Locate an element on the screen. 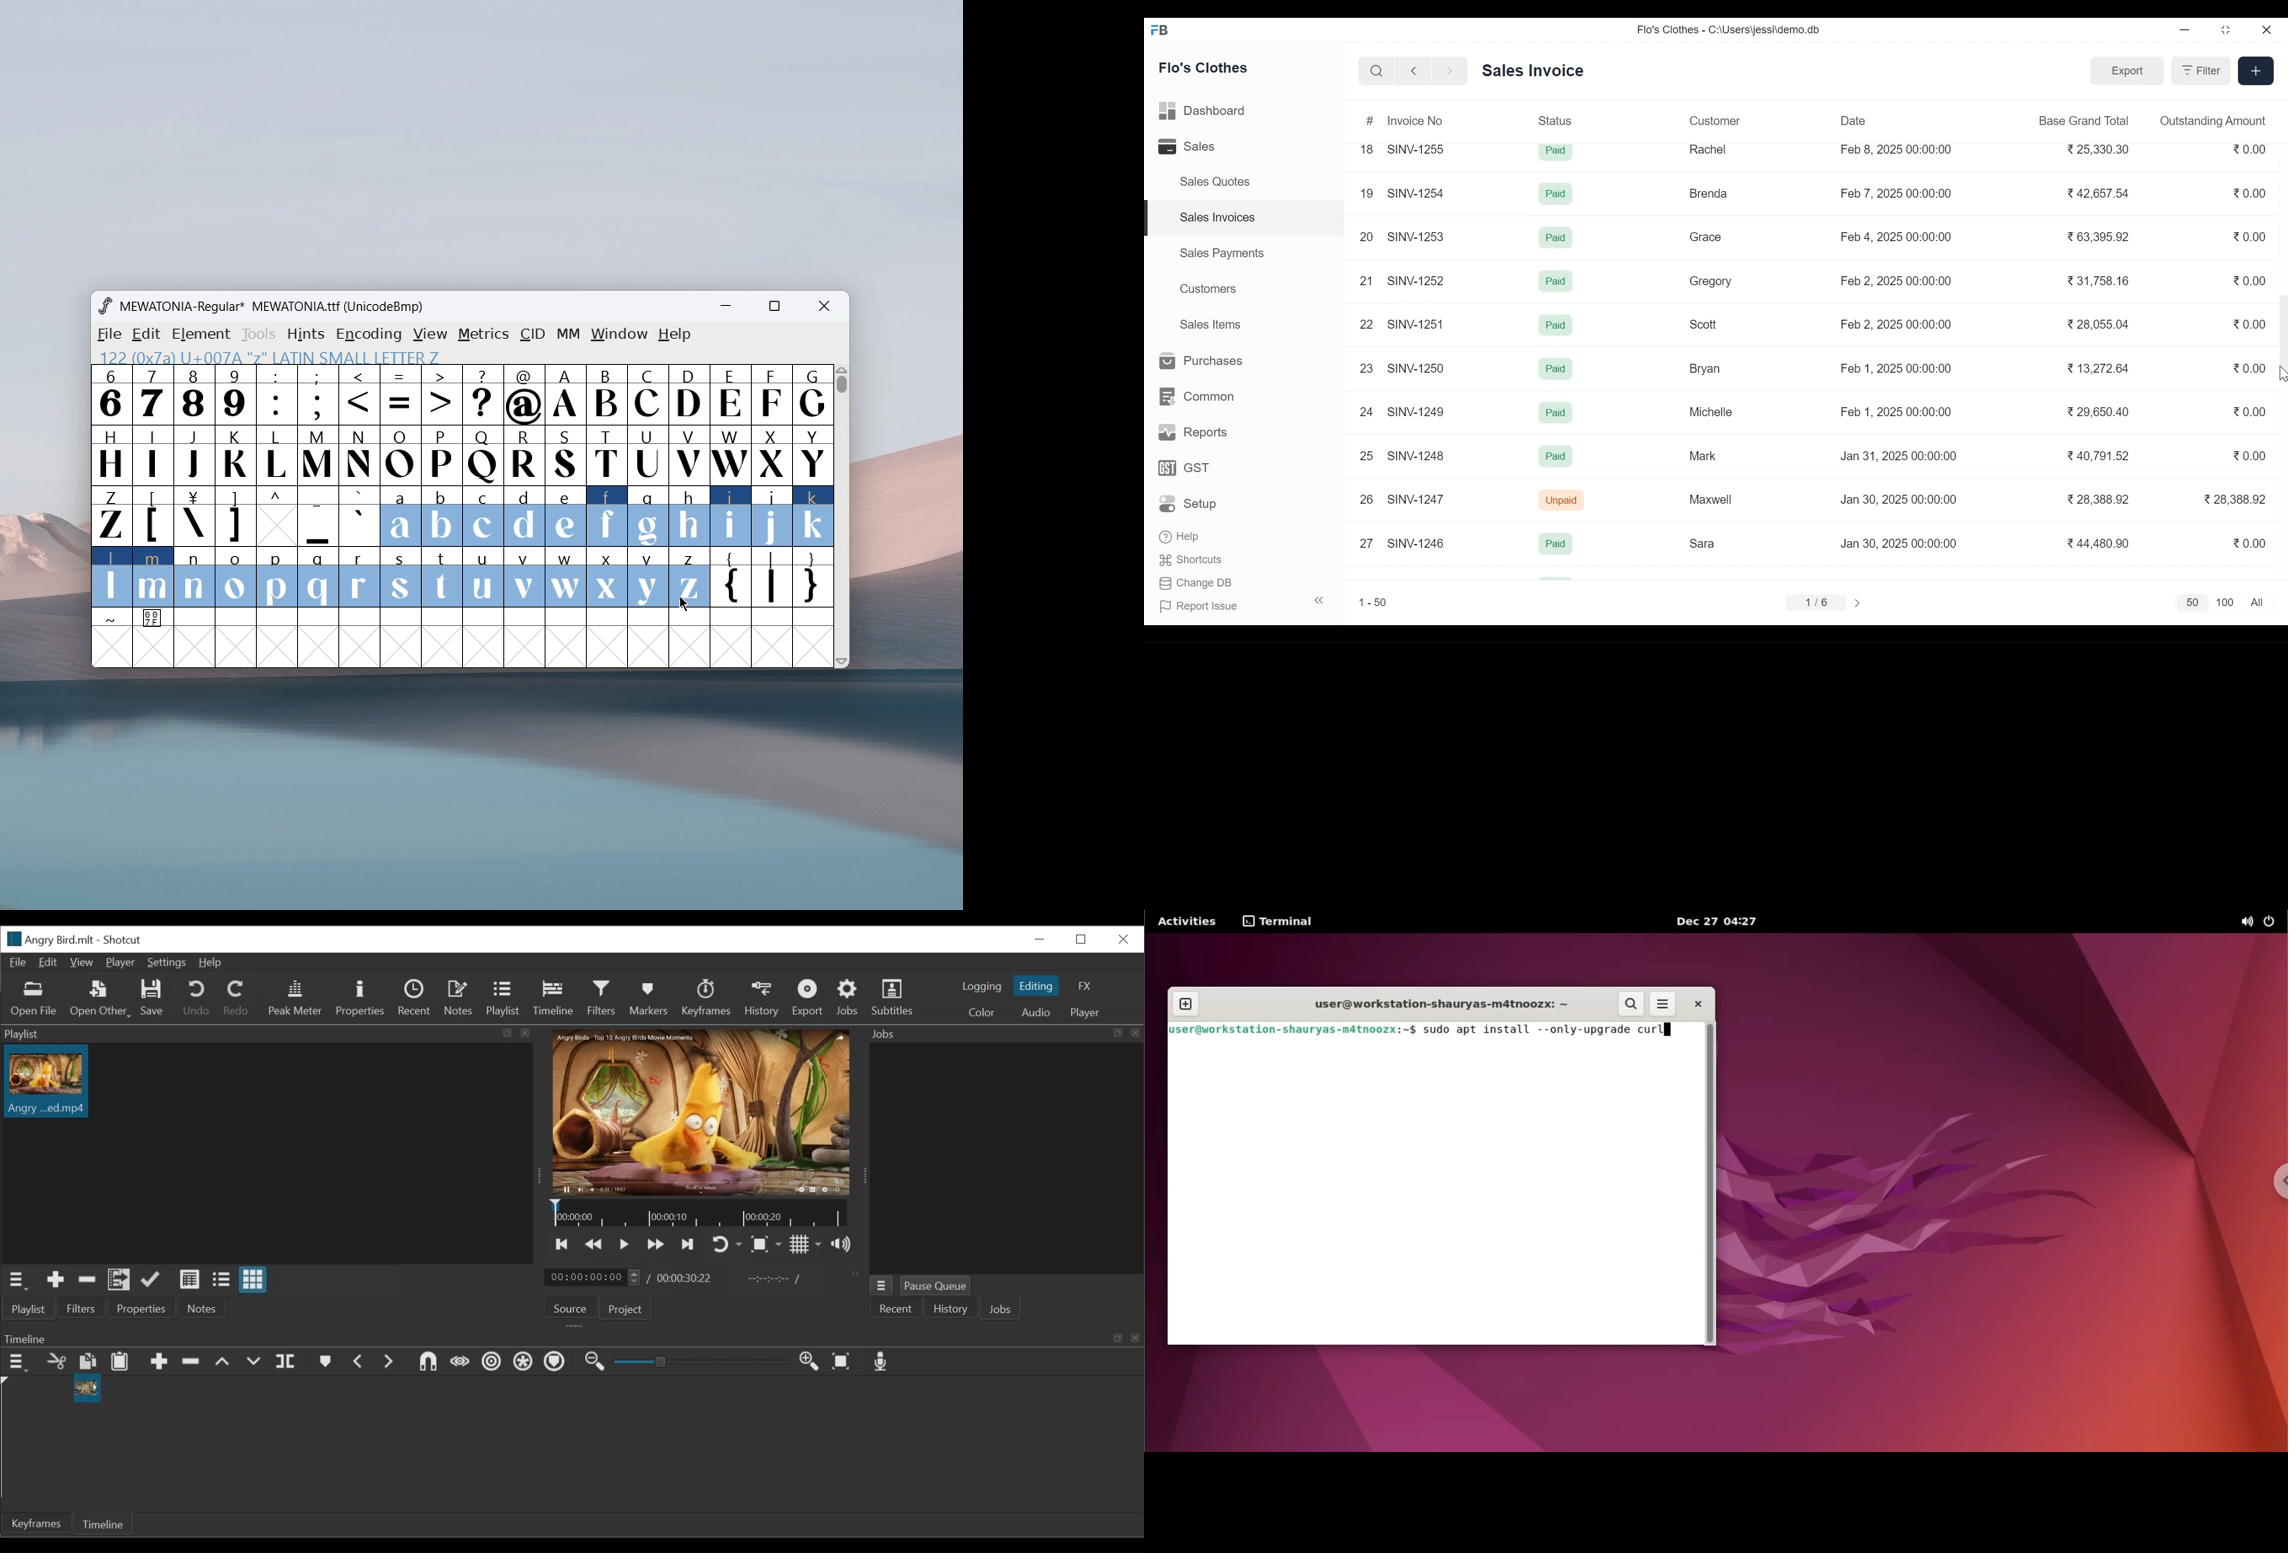 The image size is (2296, 1568). SINV-1253 is located at coordinates (1417, 235).